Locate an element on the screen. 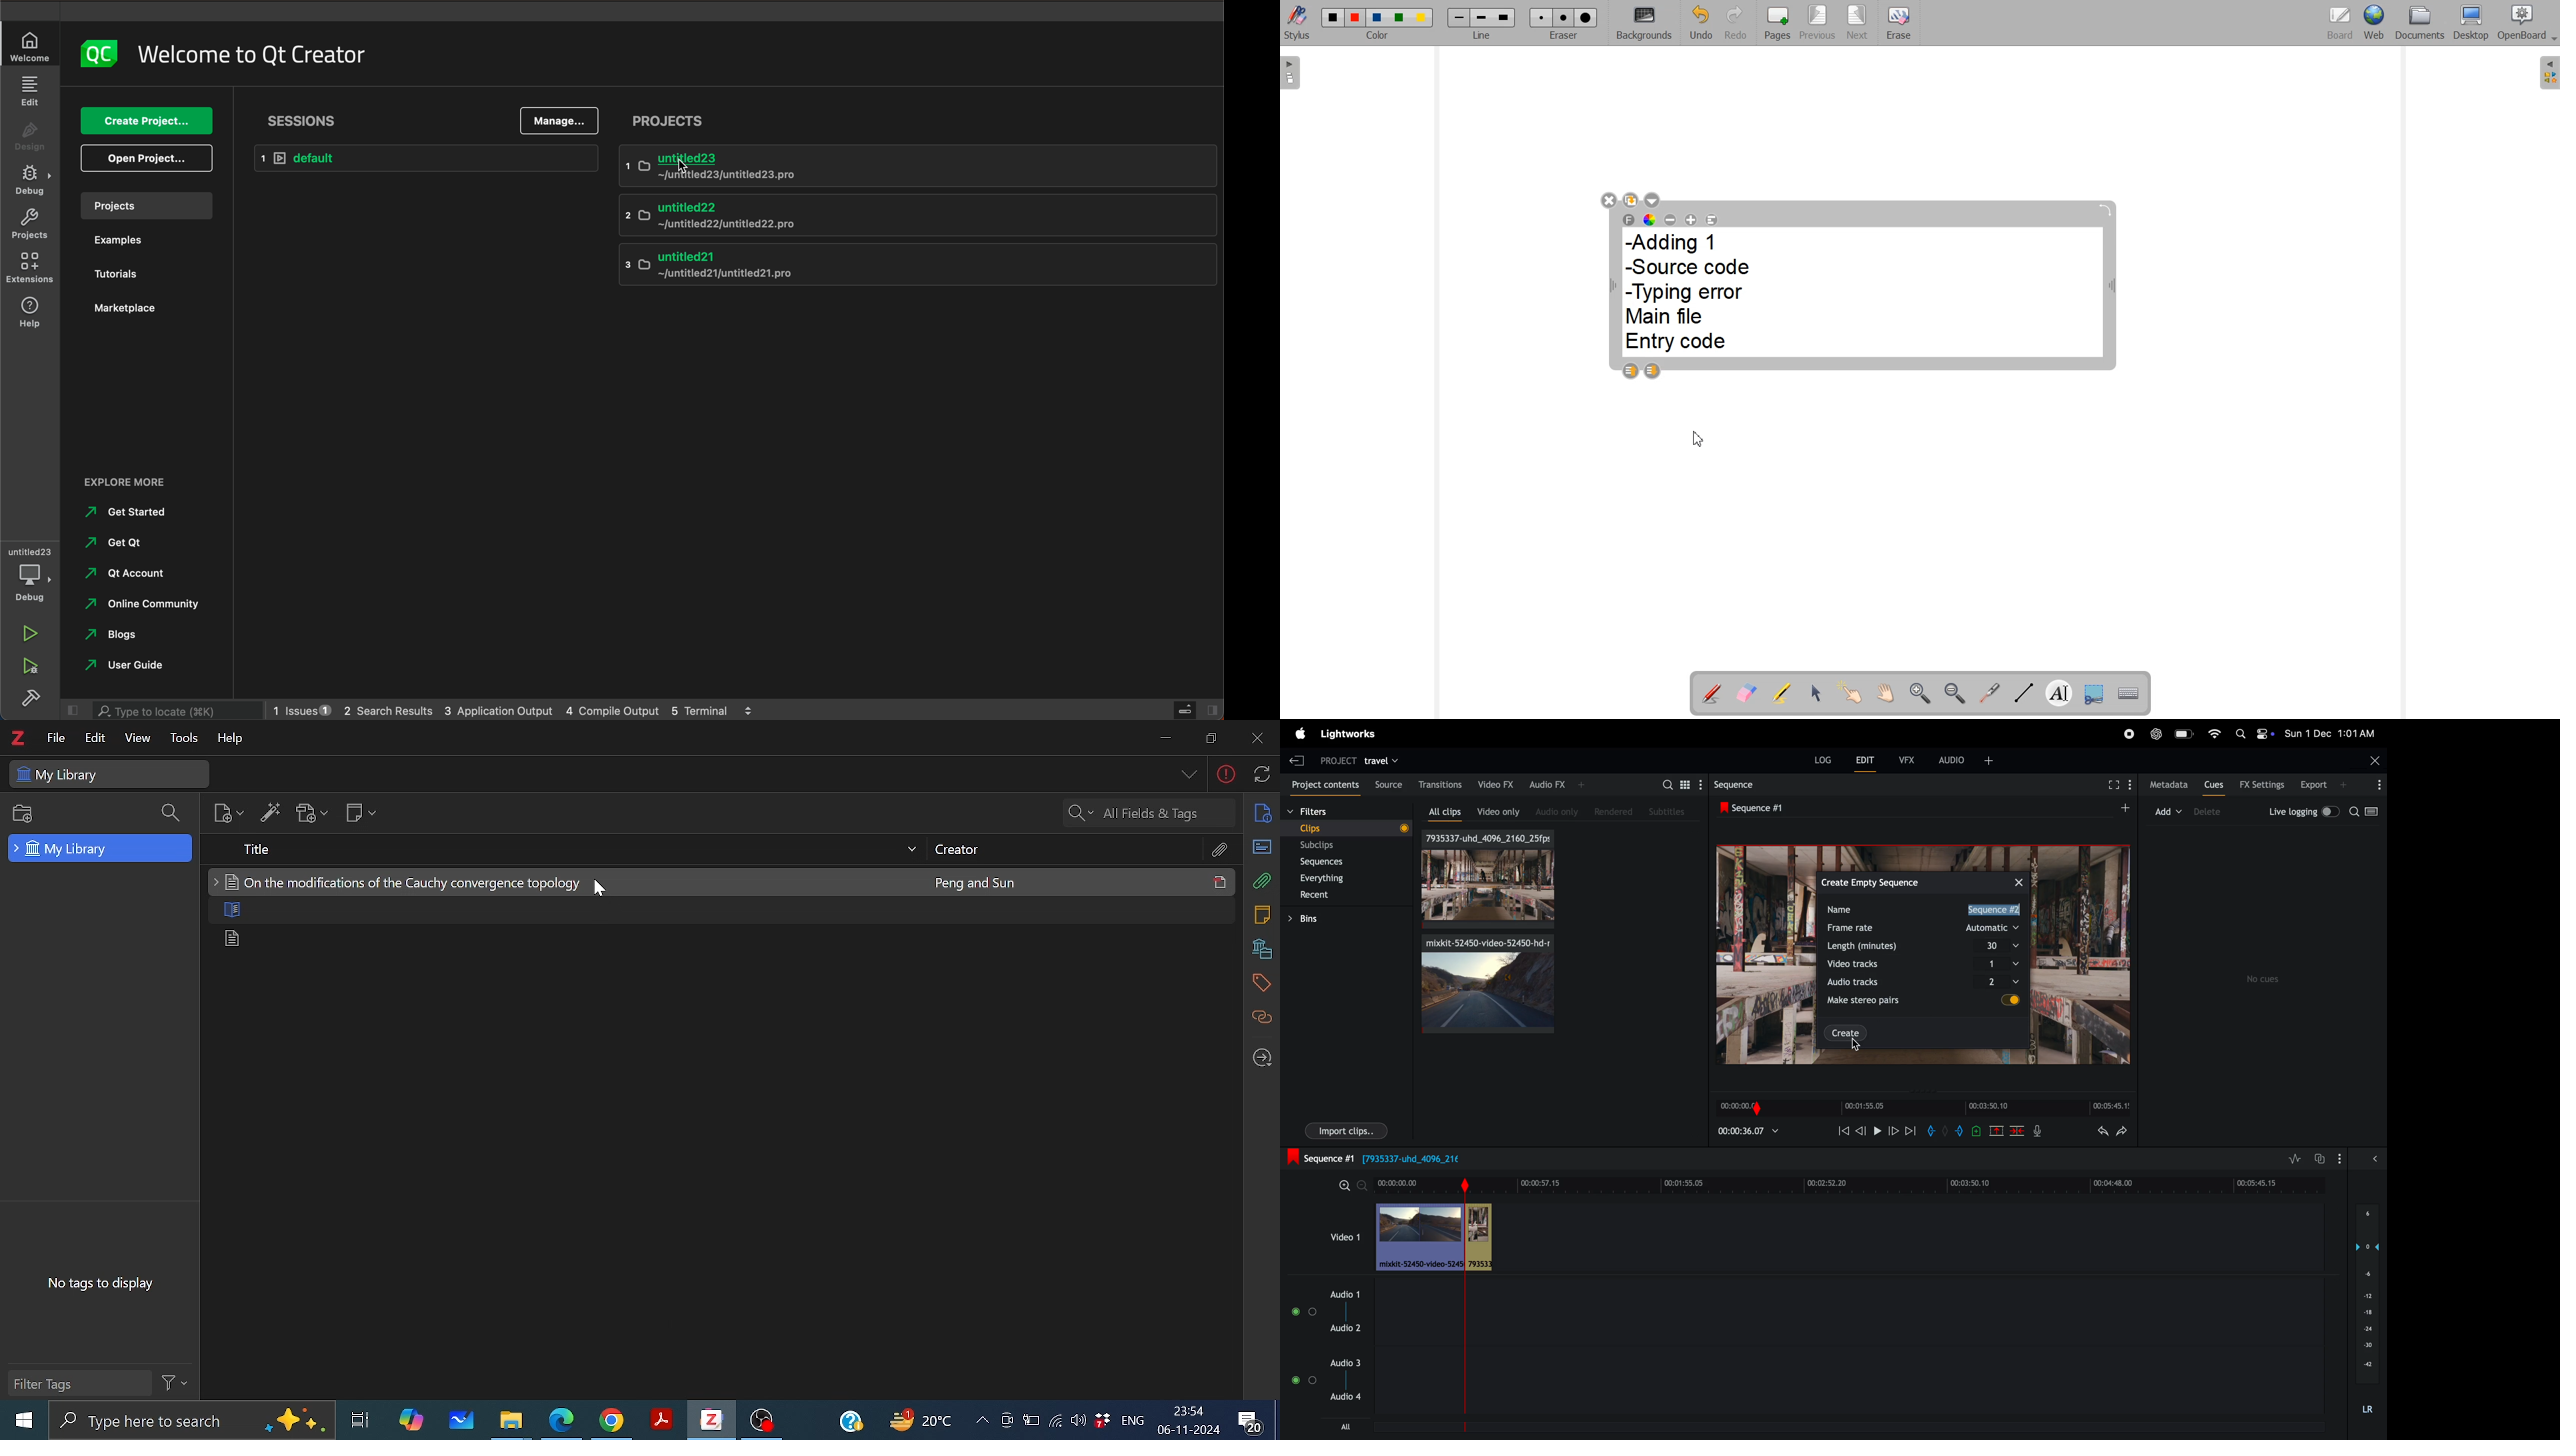 This screenshot has height=1456, width=2576. HElp is located at coordinates (233, 739).